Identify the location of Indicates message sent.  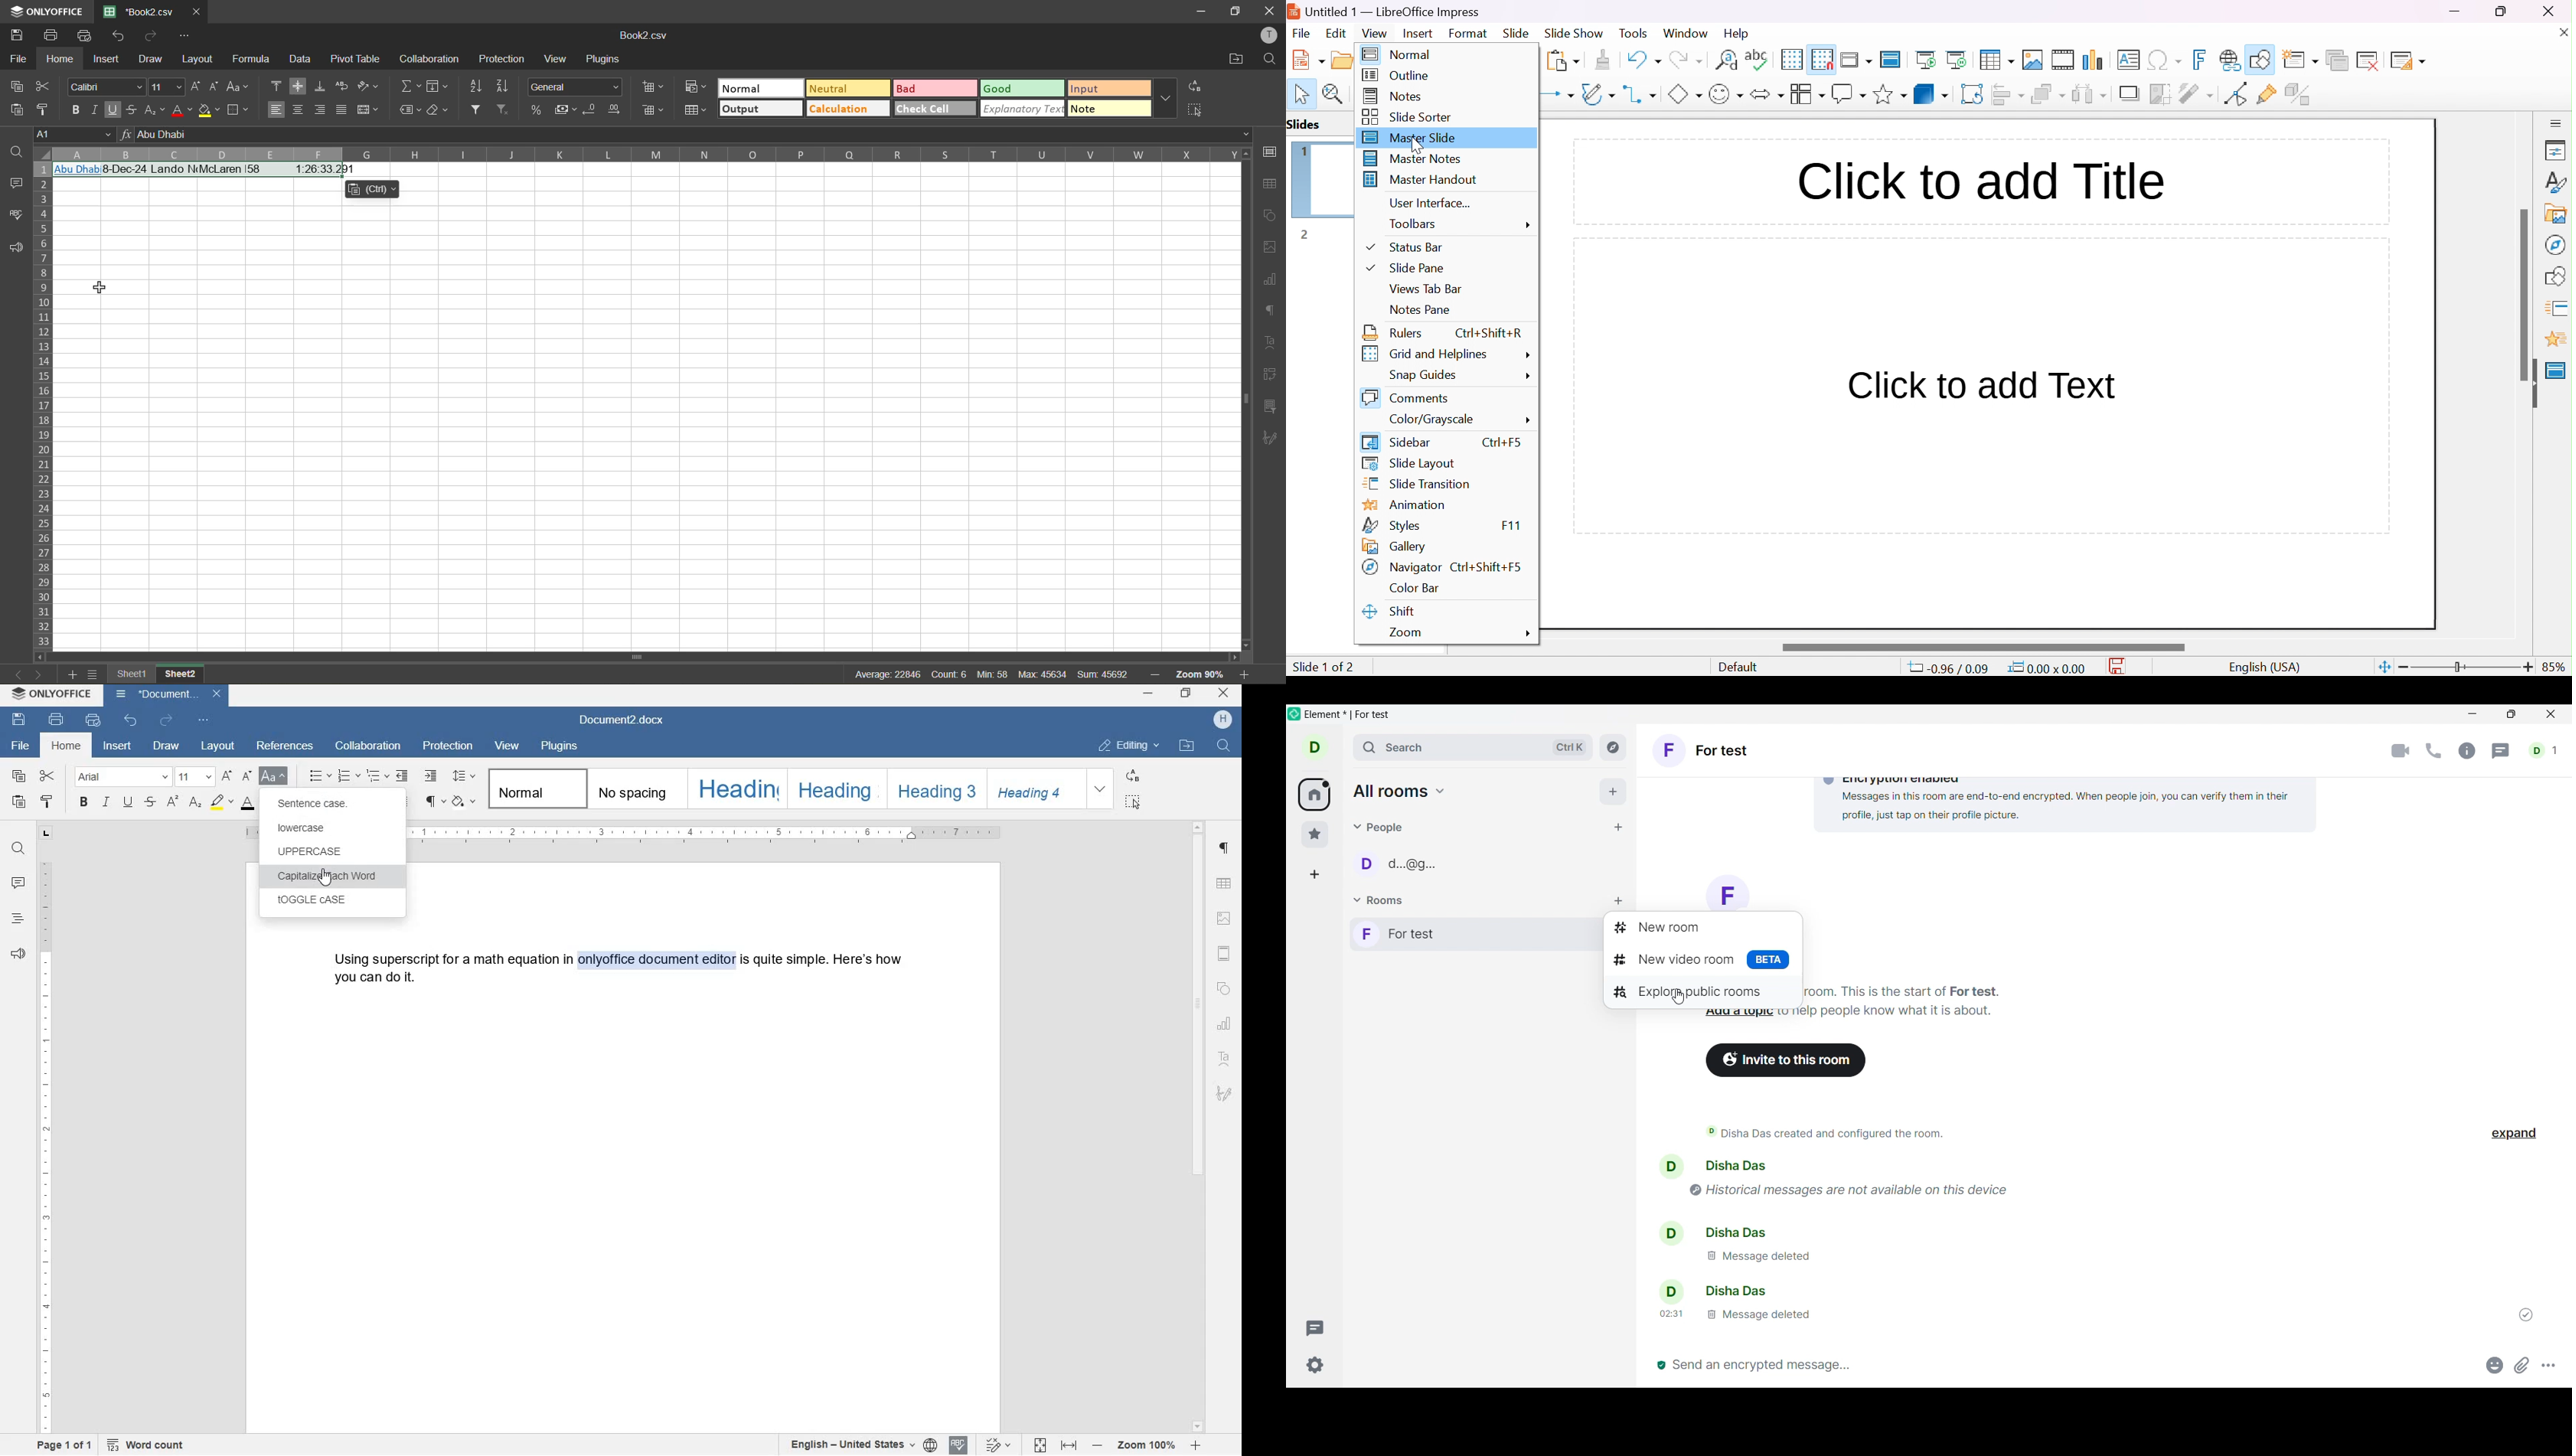
(2526, 1314).